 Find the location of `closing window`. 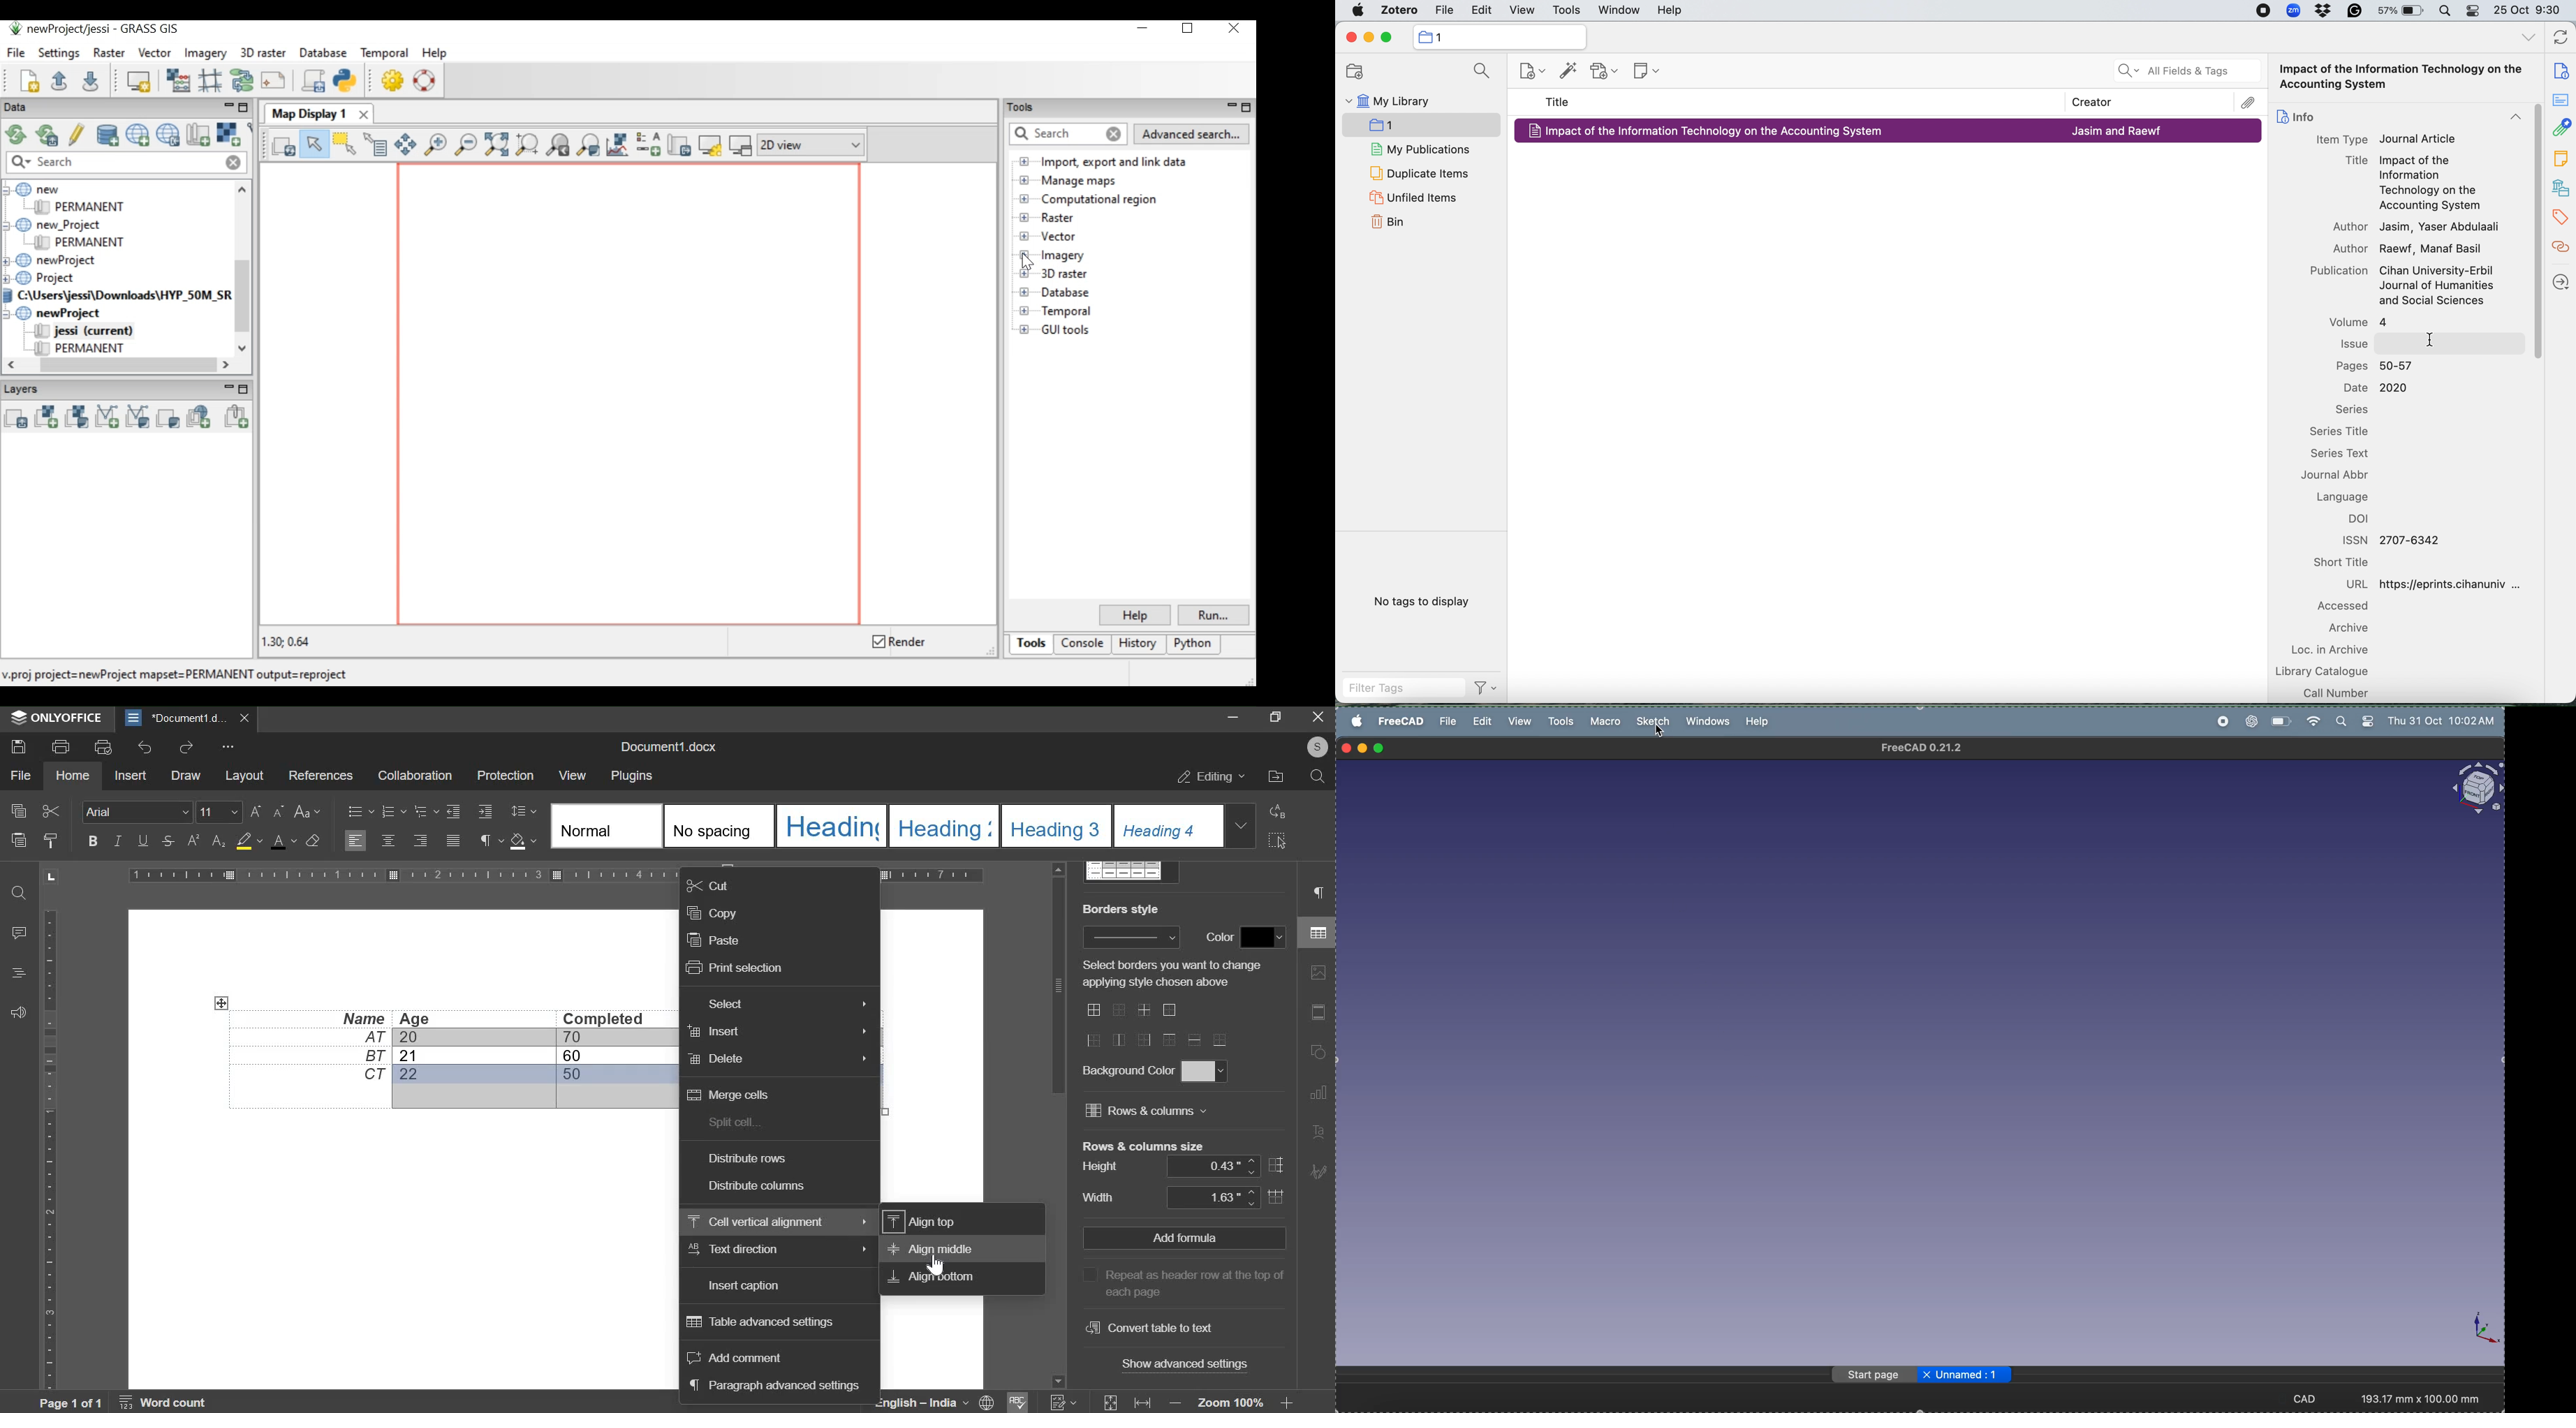

closing window is located at coordinates (1346, 748).